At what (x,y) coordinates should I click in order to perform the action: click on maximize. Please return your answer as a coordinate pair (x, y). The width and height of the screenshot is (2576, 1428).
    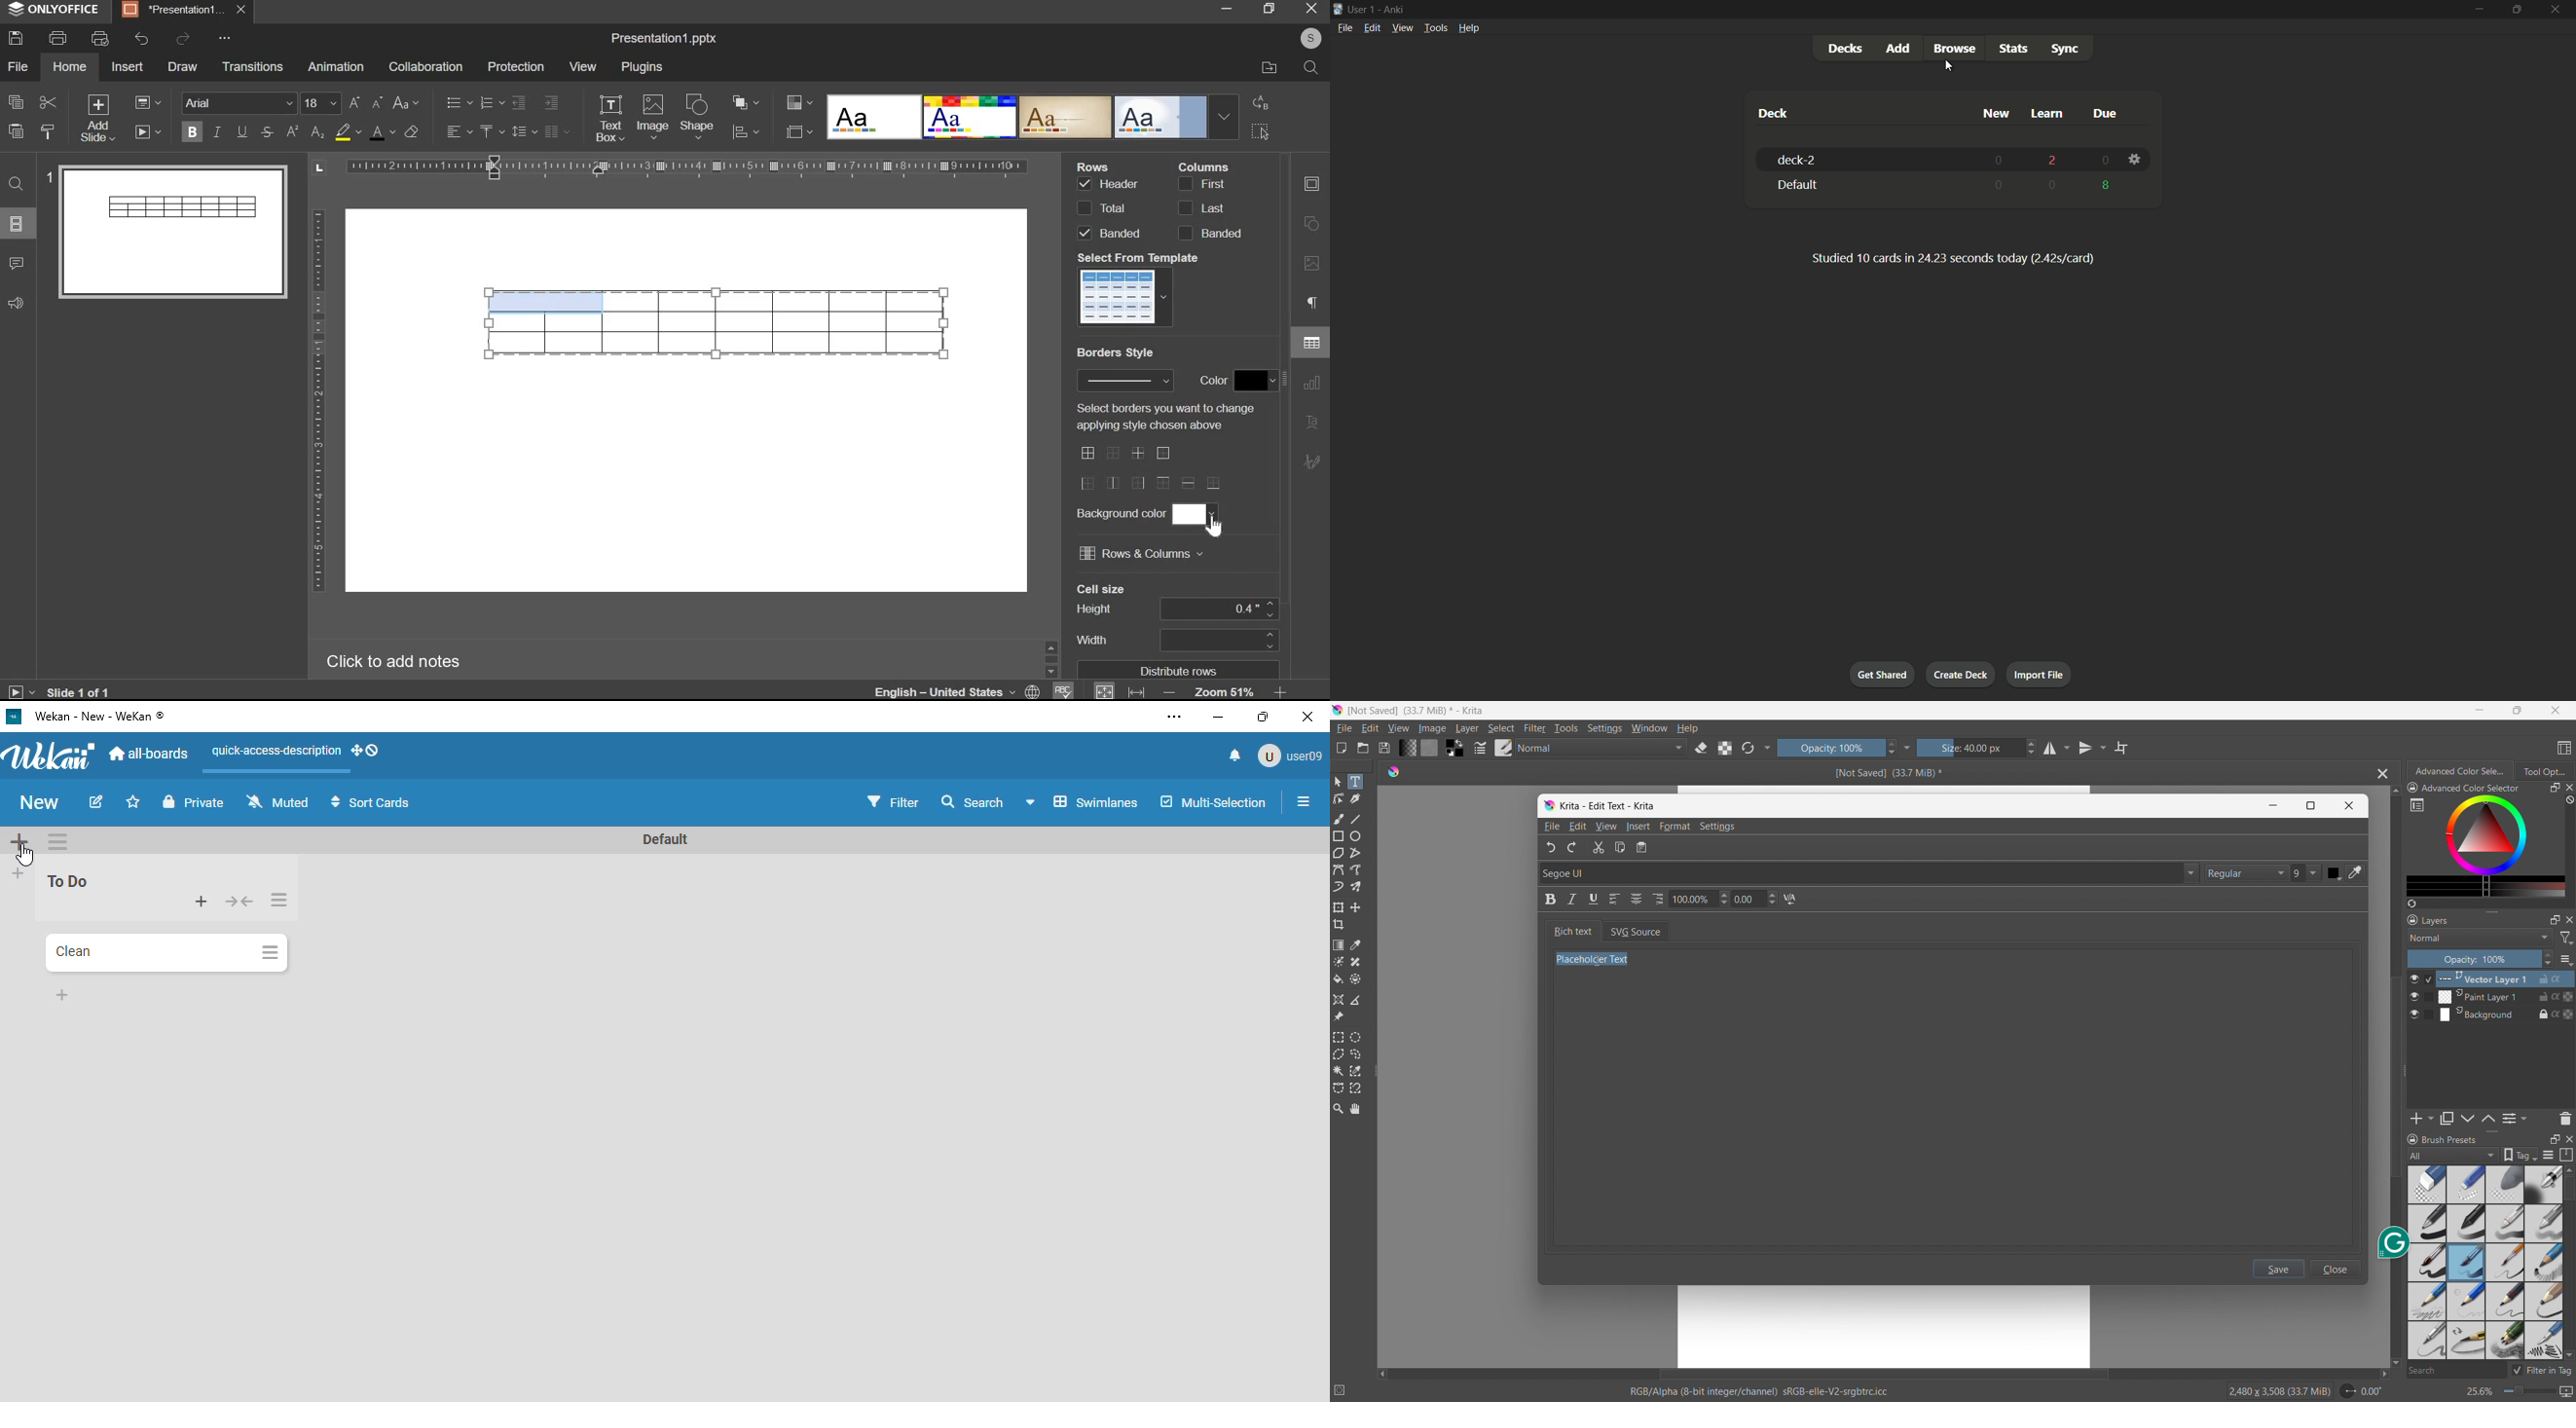
    Looking at the image, I should click on (2311, 806).